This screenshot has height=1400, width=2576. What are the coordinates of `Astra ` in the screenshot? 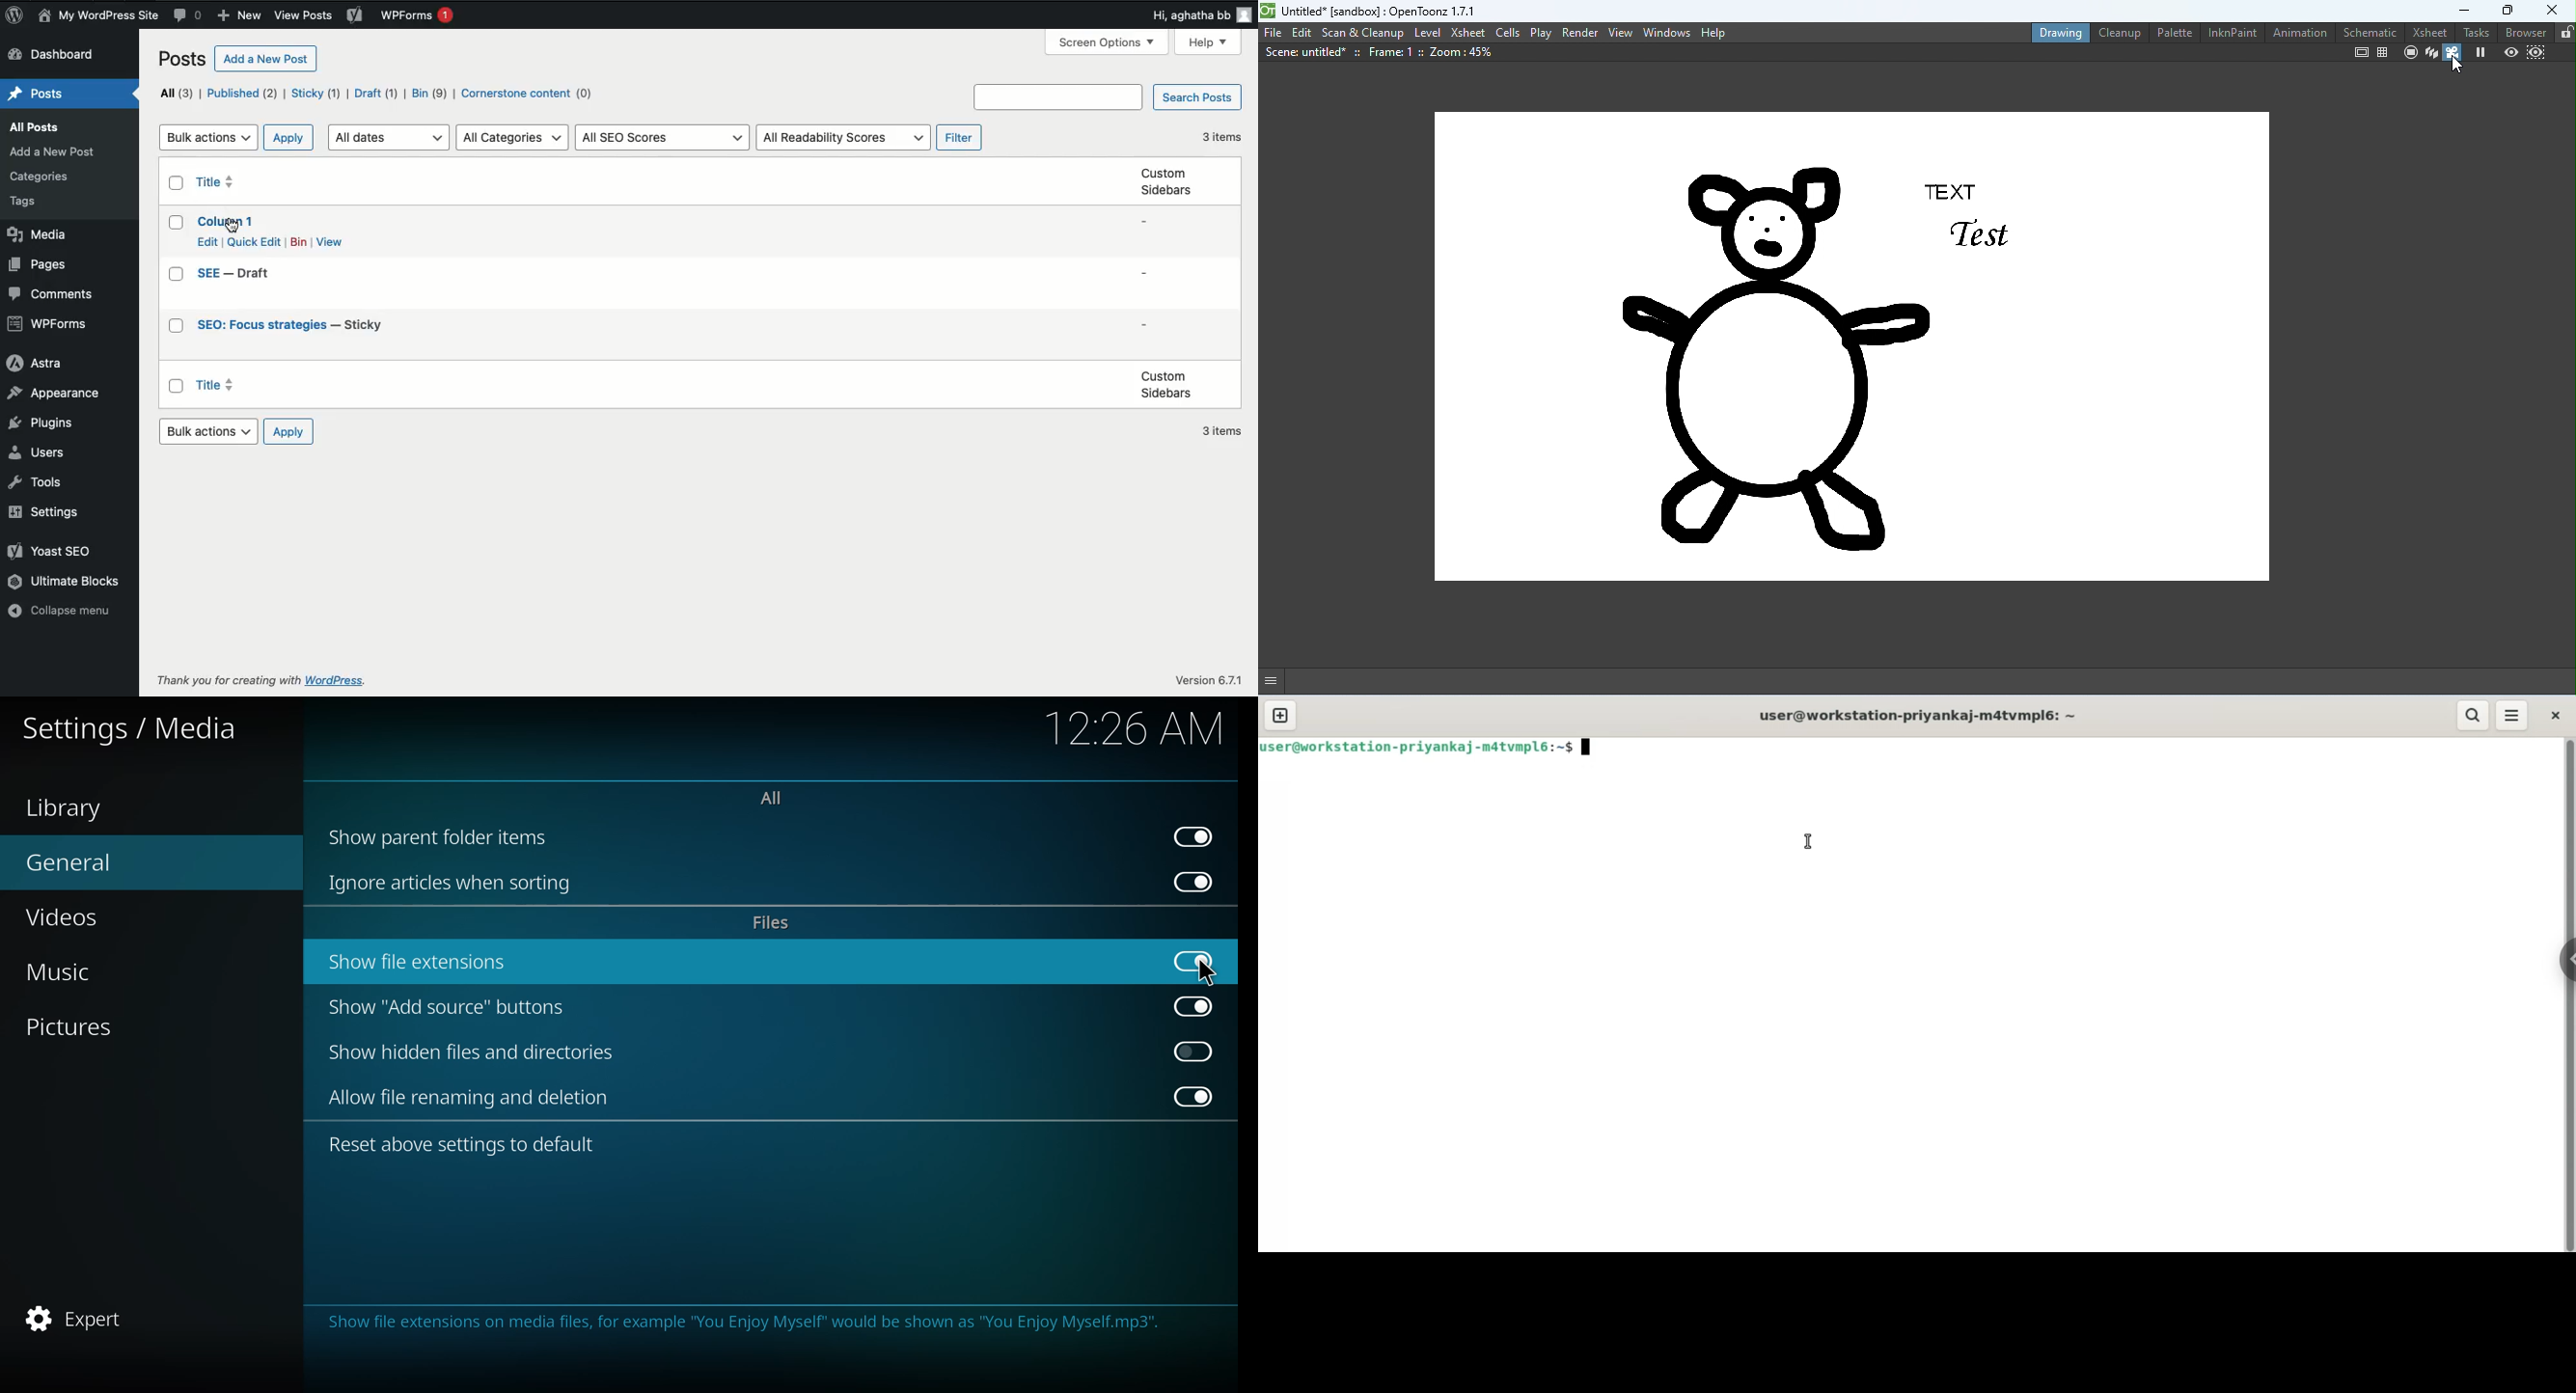 It's located at (31, 361).